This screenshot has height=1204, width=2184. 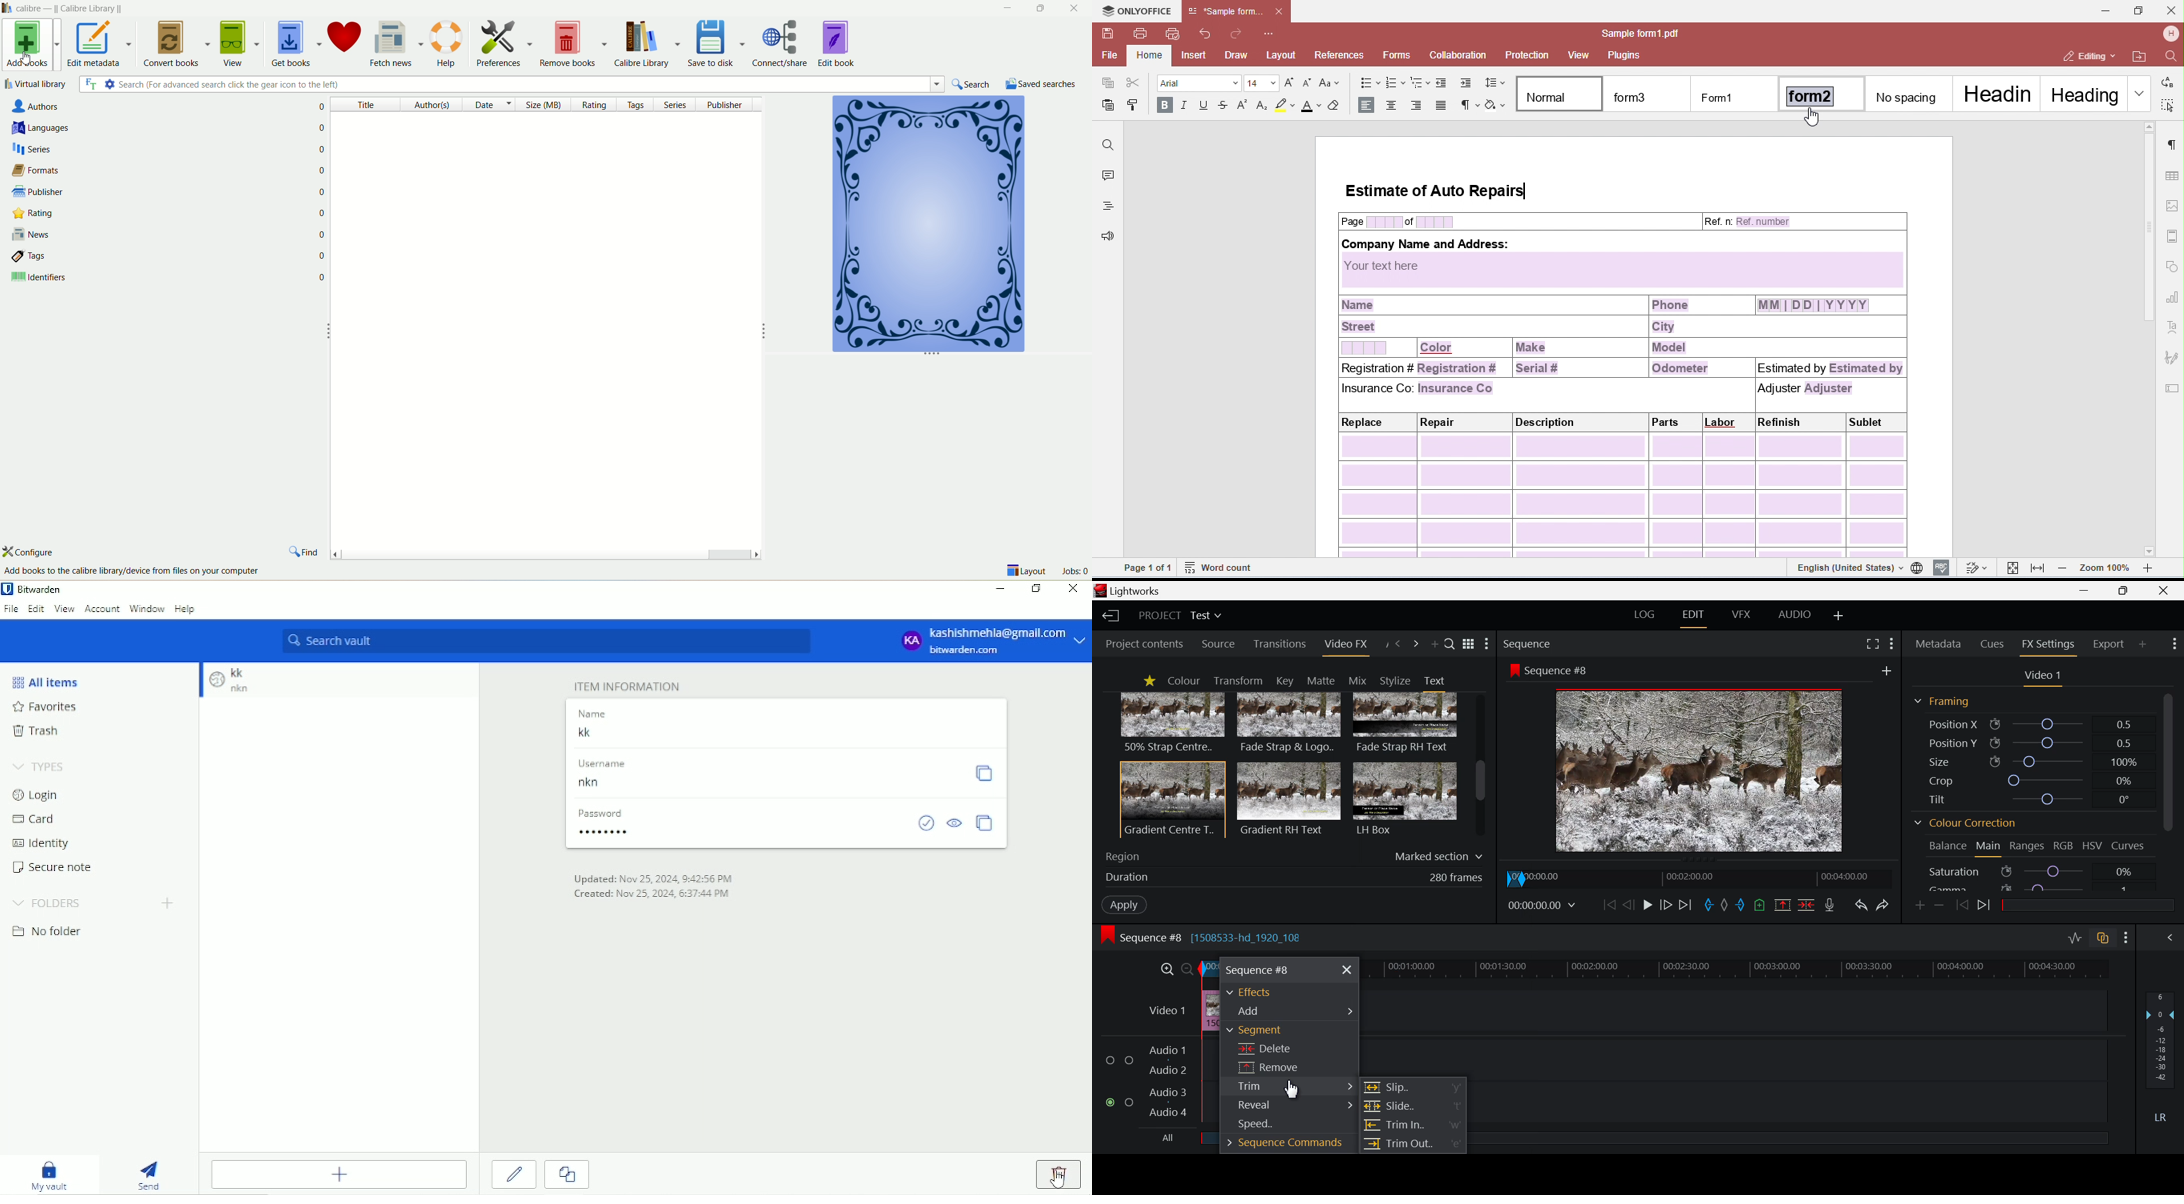 I want to click on Previous keyframe, so click(x=1962, y=905).